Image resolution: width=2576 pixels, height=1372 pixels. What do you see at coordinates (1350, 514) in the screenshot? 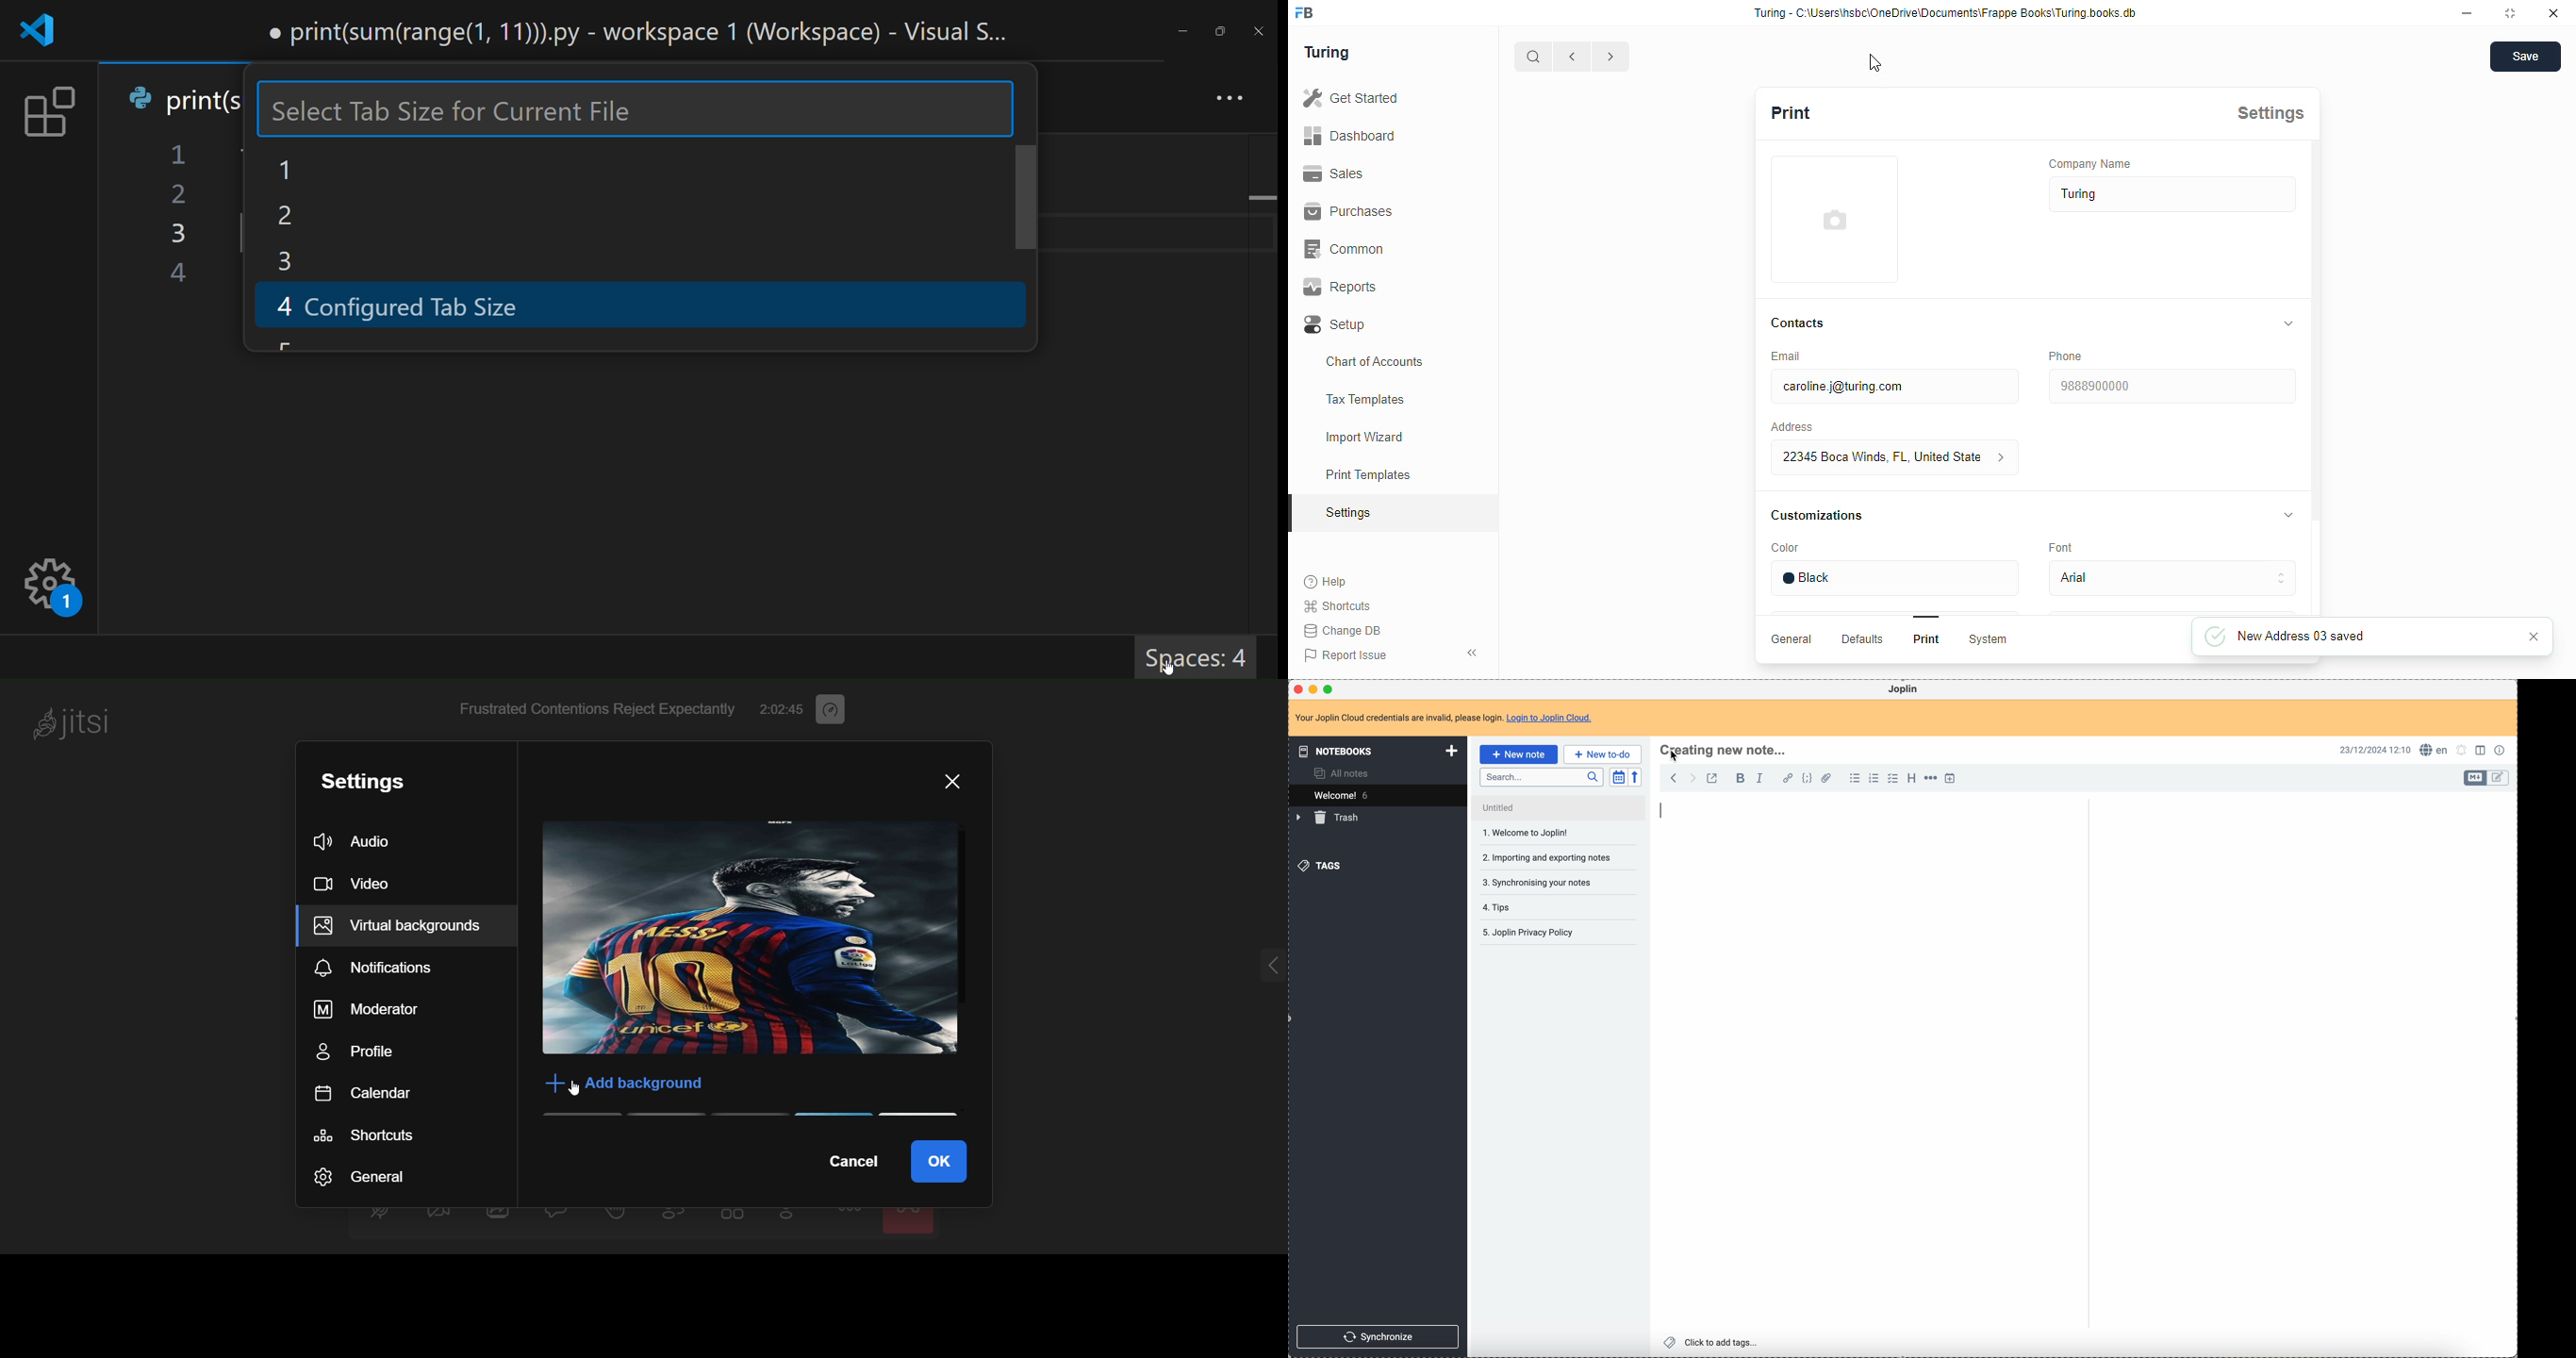
I see `settings` at bounding box center [1350, 514].